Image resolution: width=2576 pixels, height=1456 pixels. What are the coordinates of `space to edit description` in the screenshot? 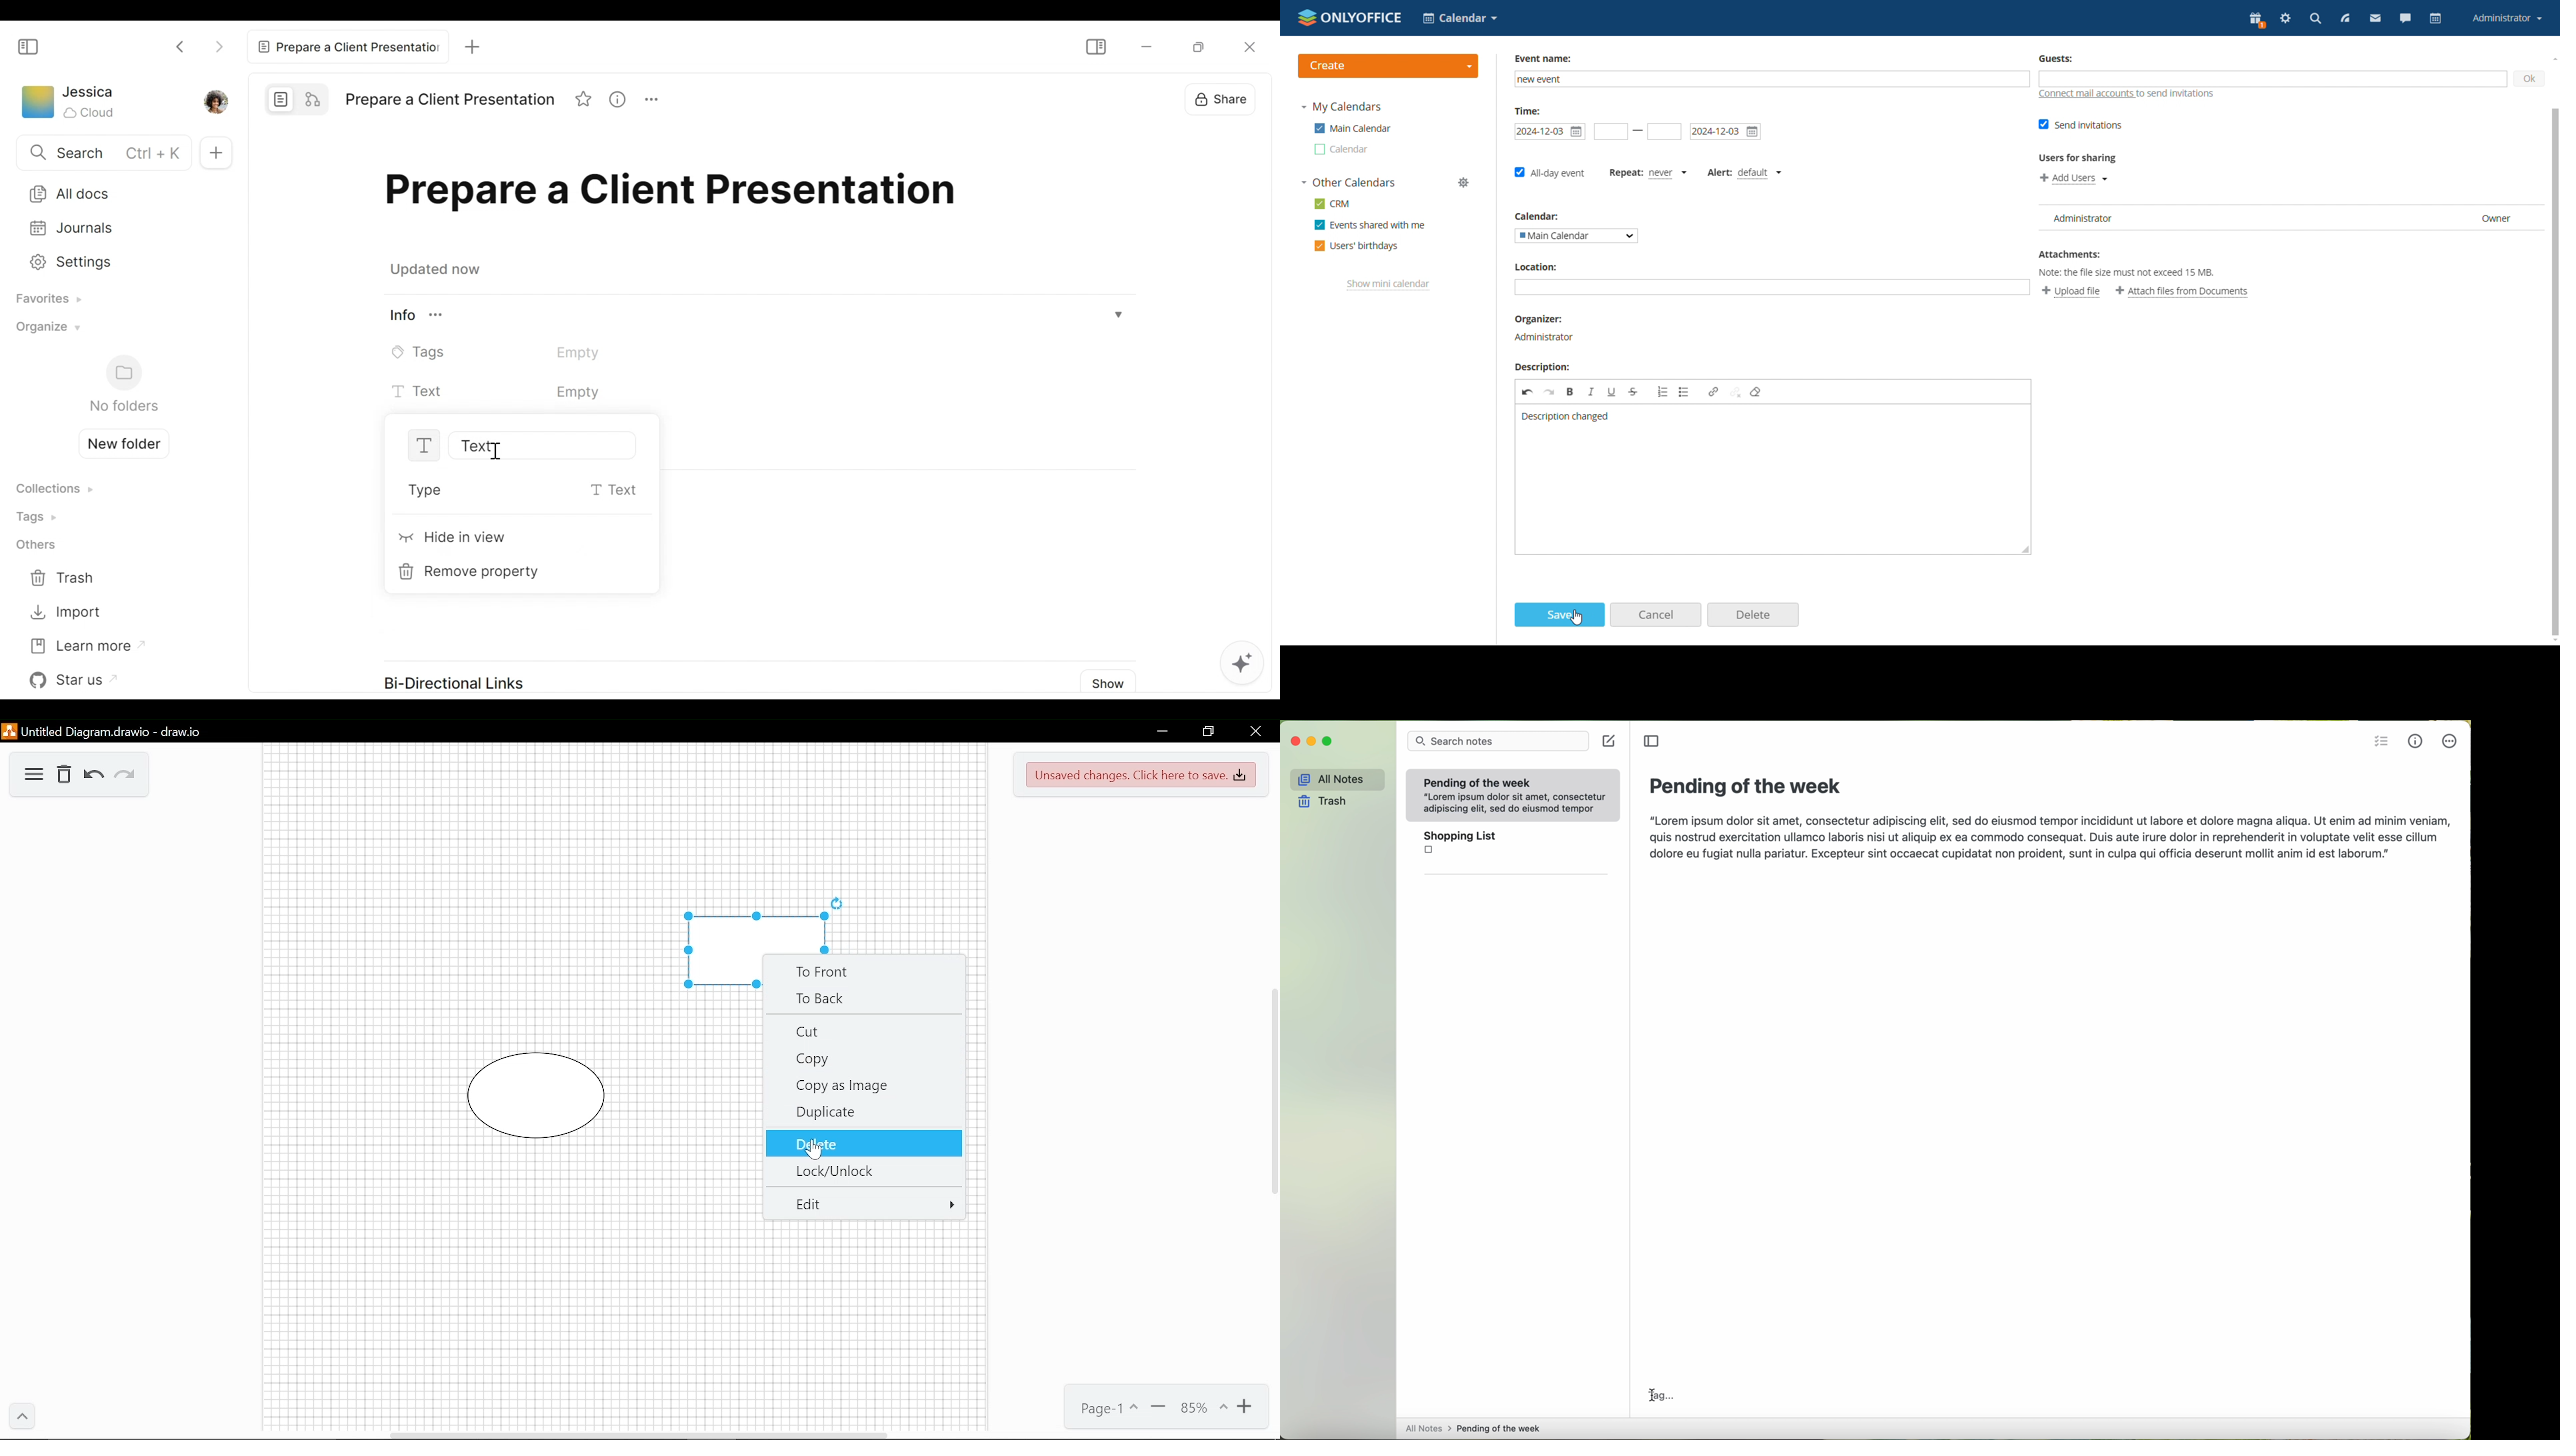 It's located at (1767, 492).